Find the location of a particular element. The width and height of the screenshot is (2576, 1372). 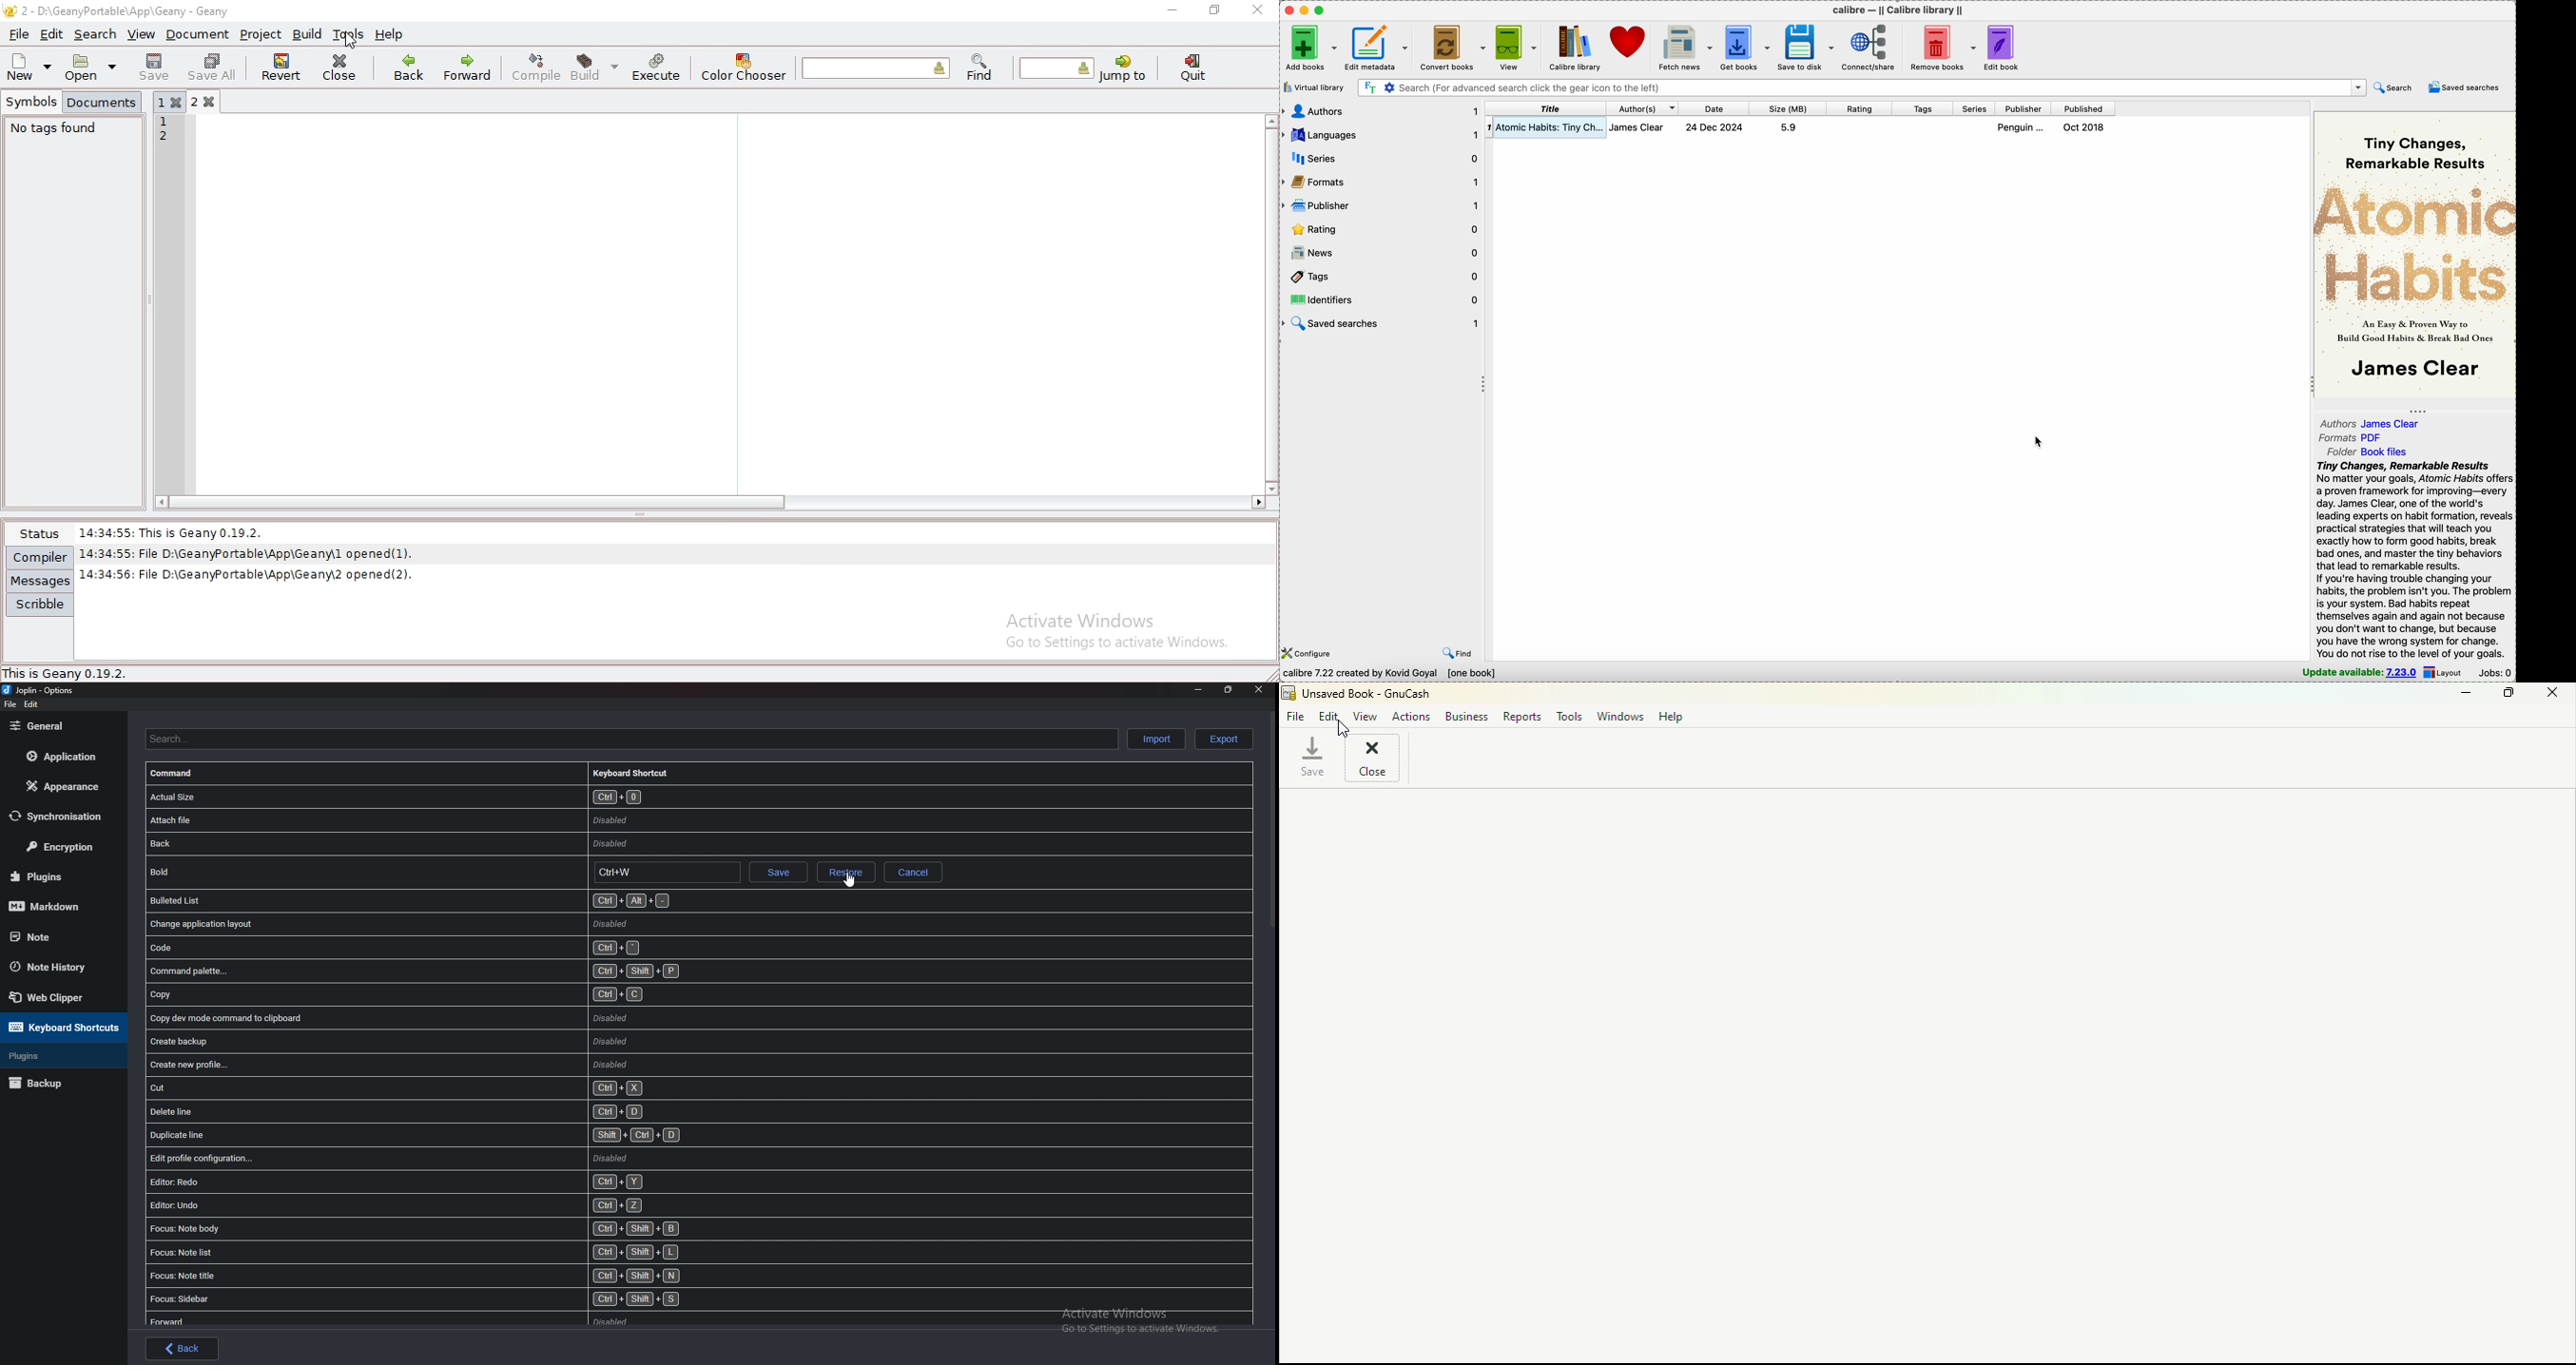

title is located at coordinates (1546, 108).